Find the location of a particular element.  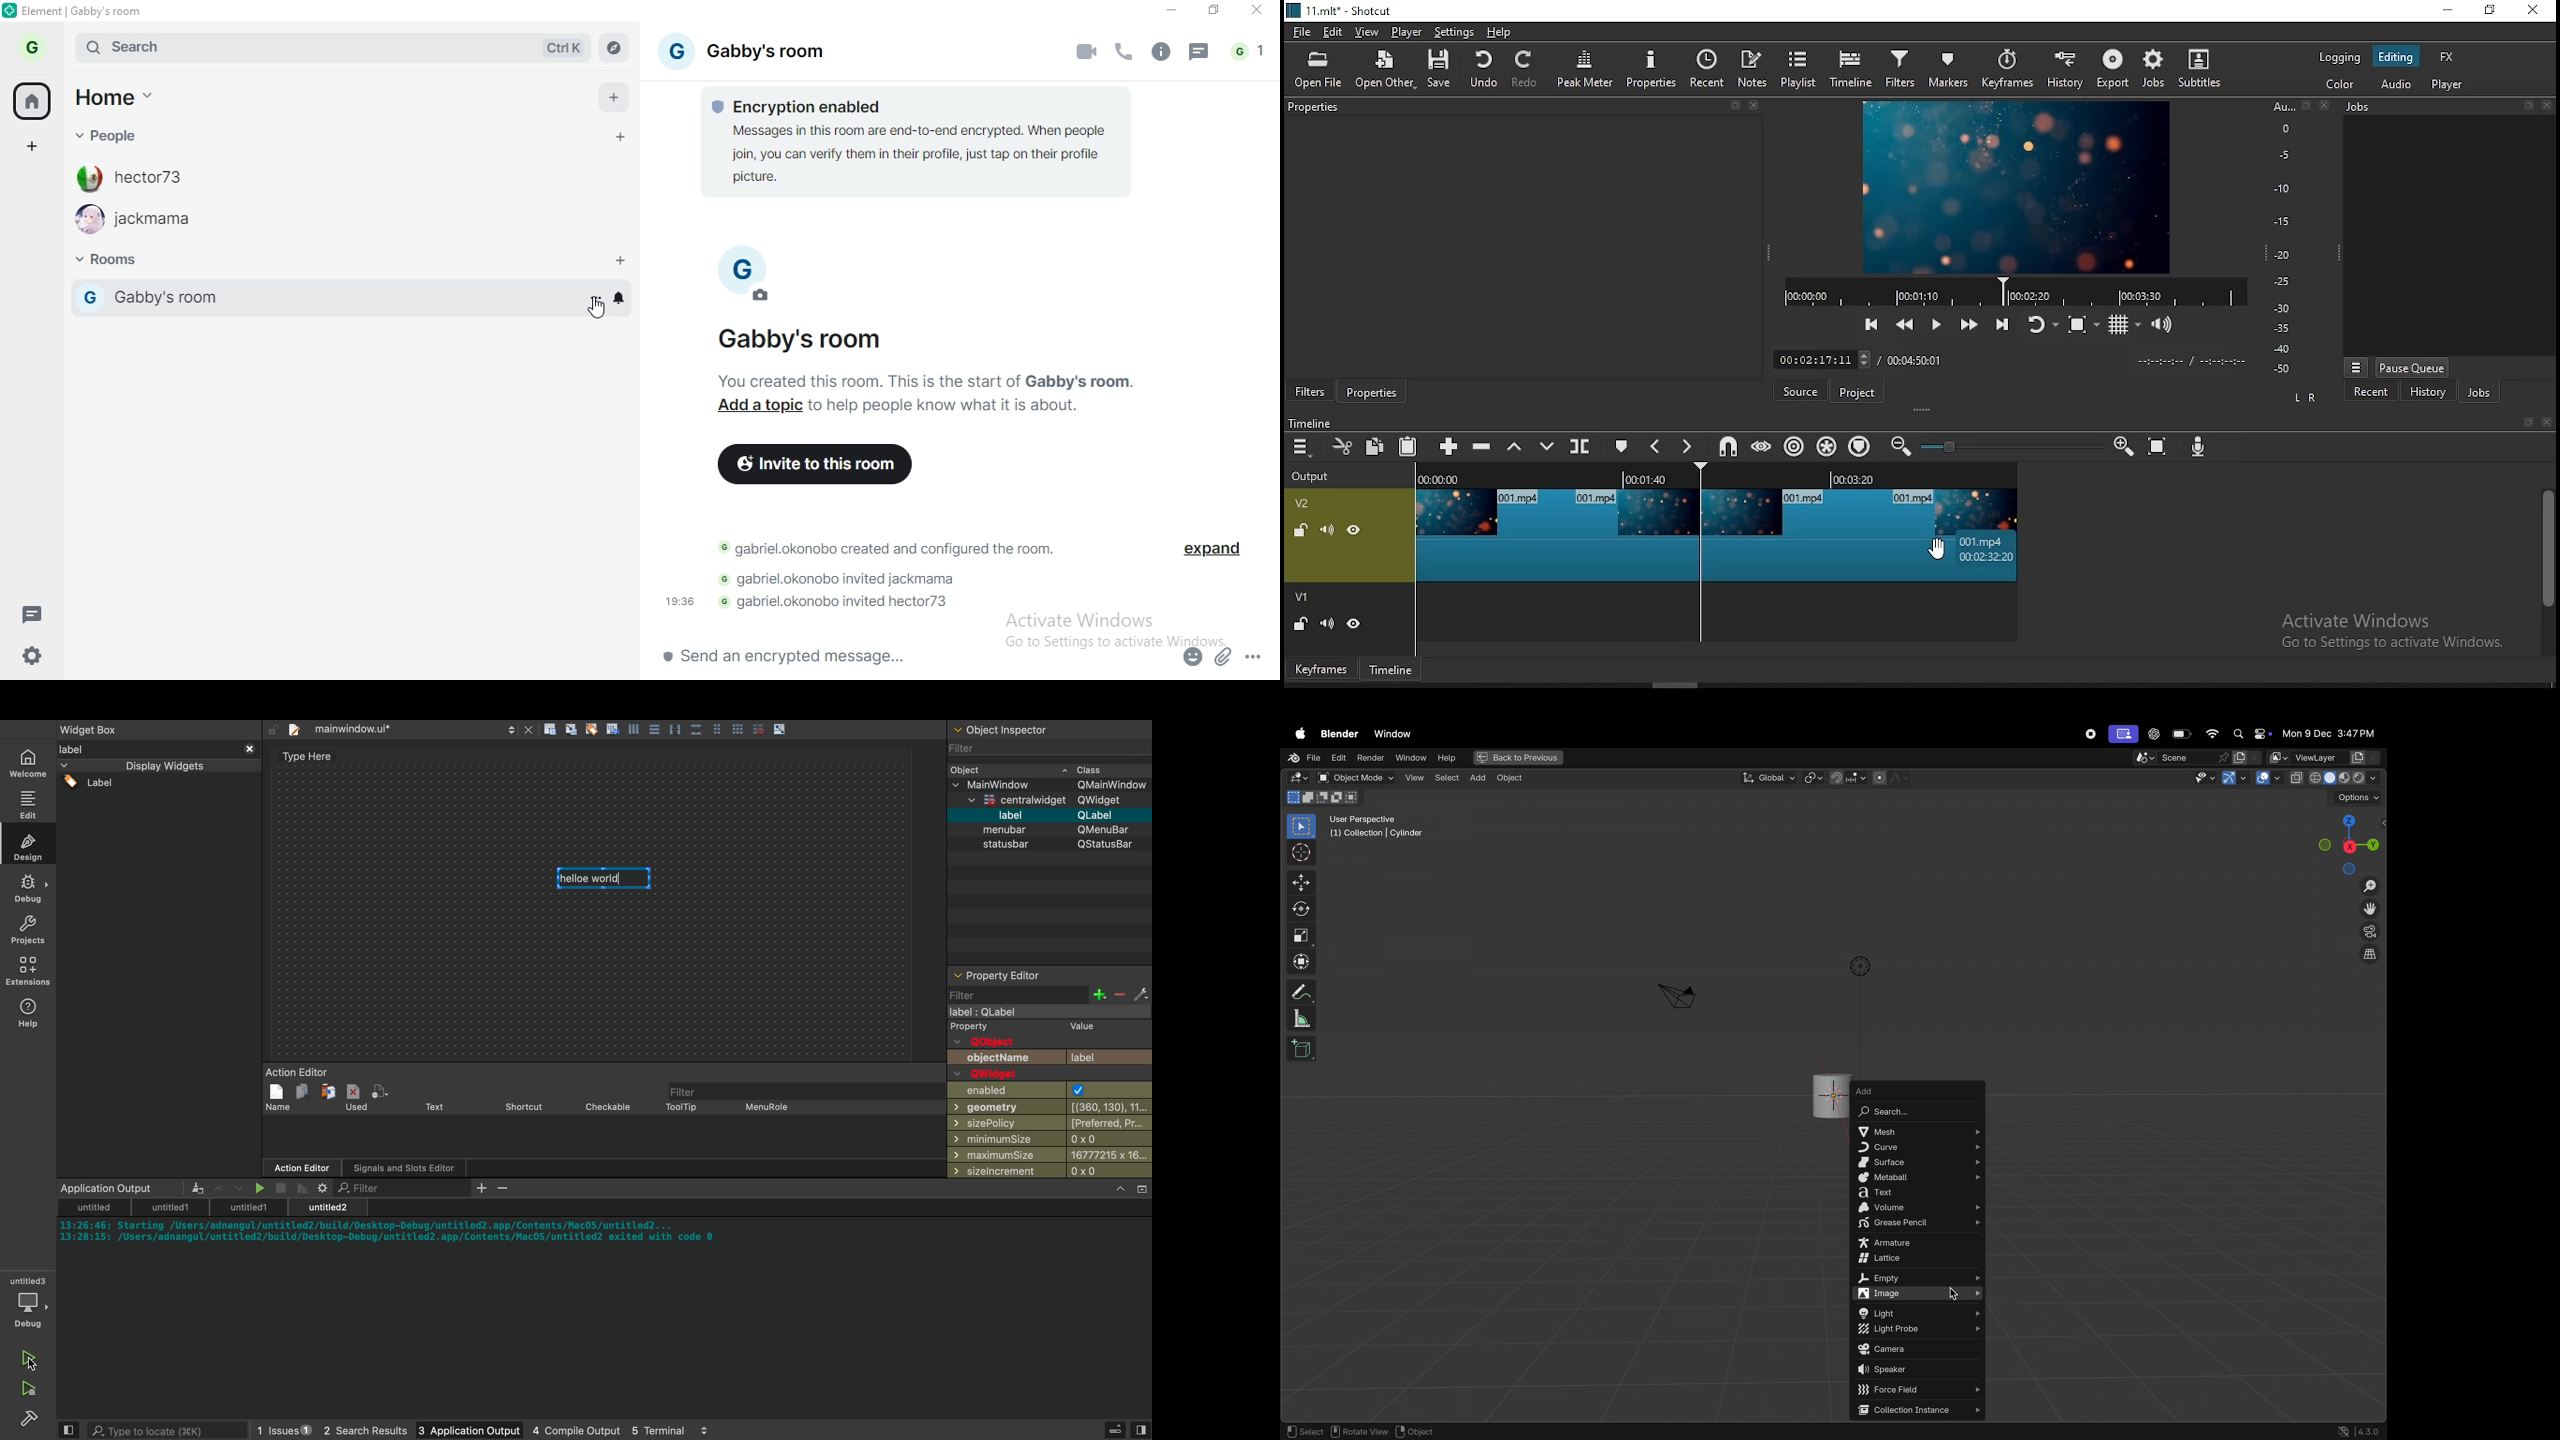

modes is located at coordinates (1325, 798).